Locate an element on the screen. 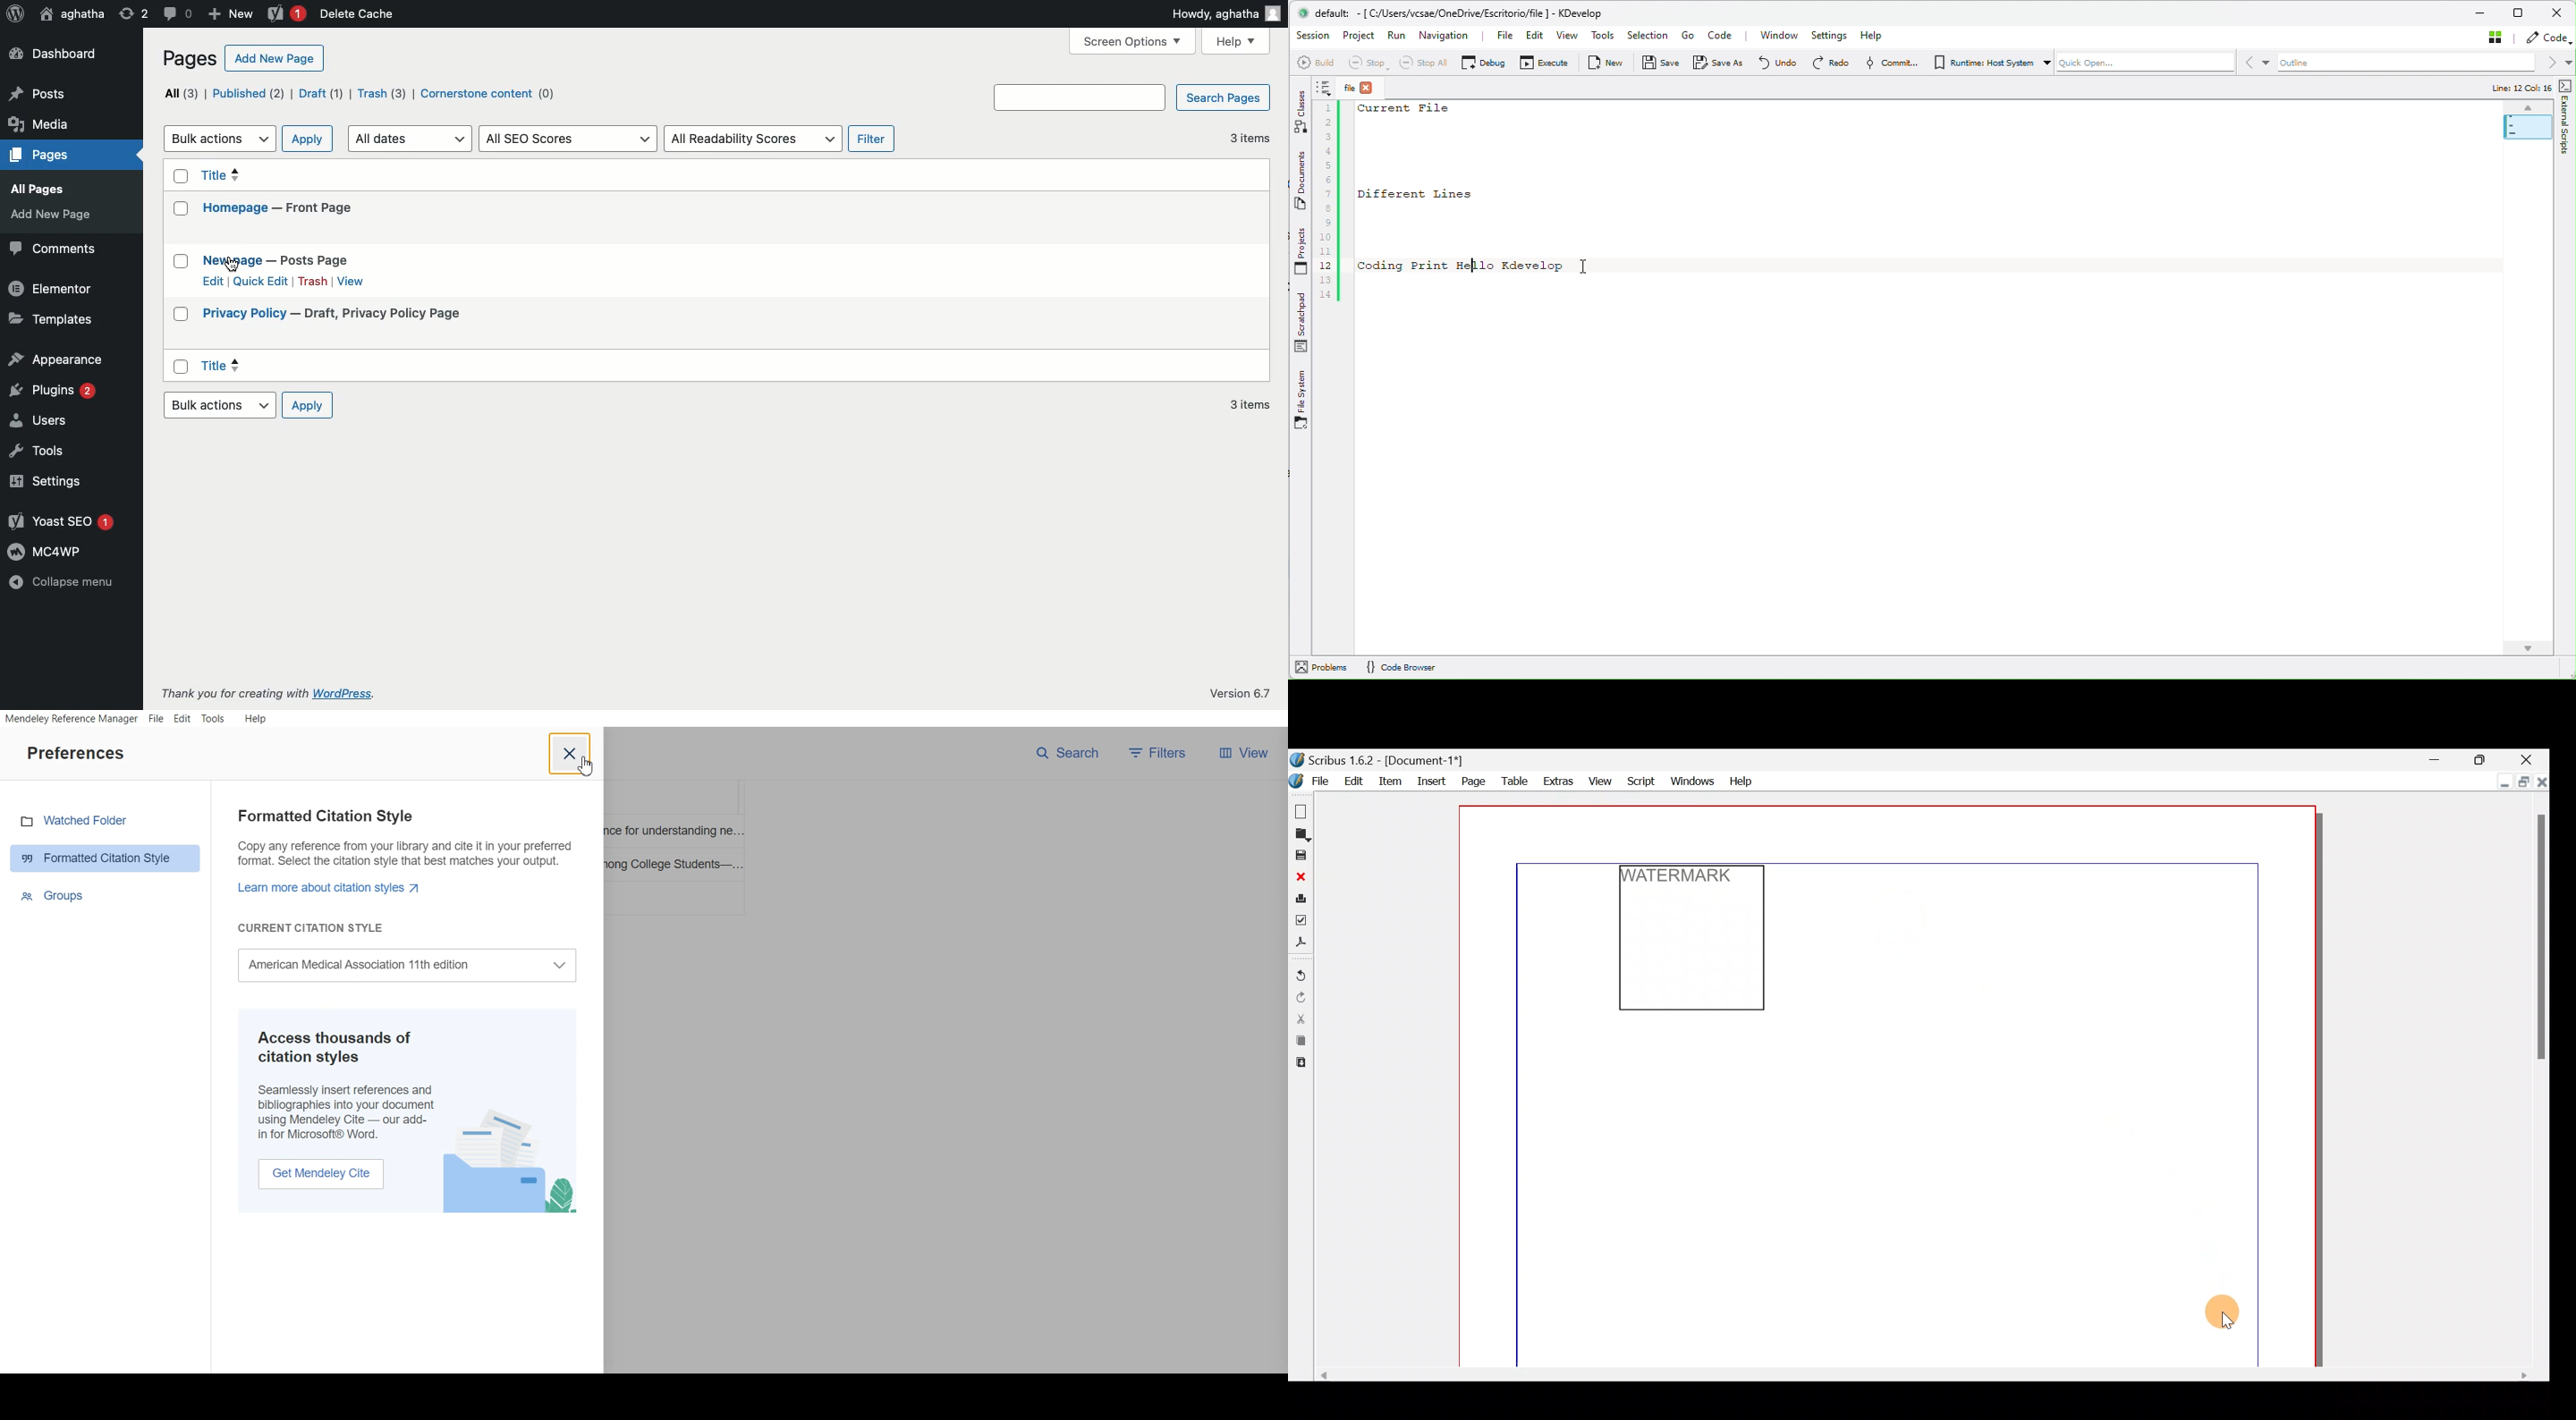  View is located at coordinates (1567, 35).